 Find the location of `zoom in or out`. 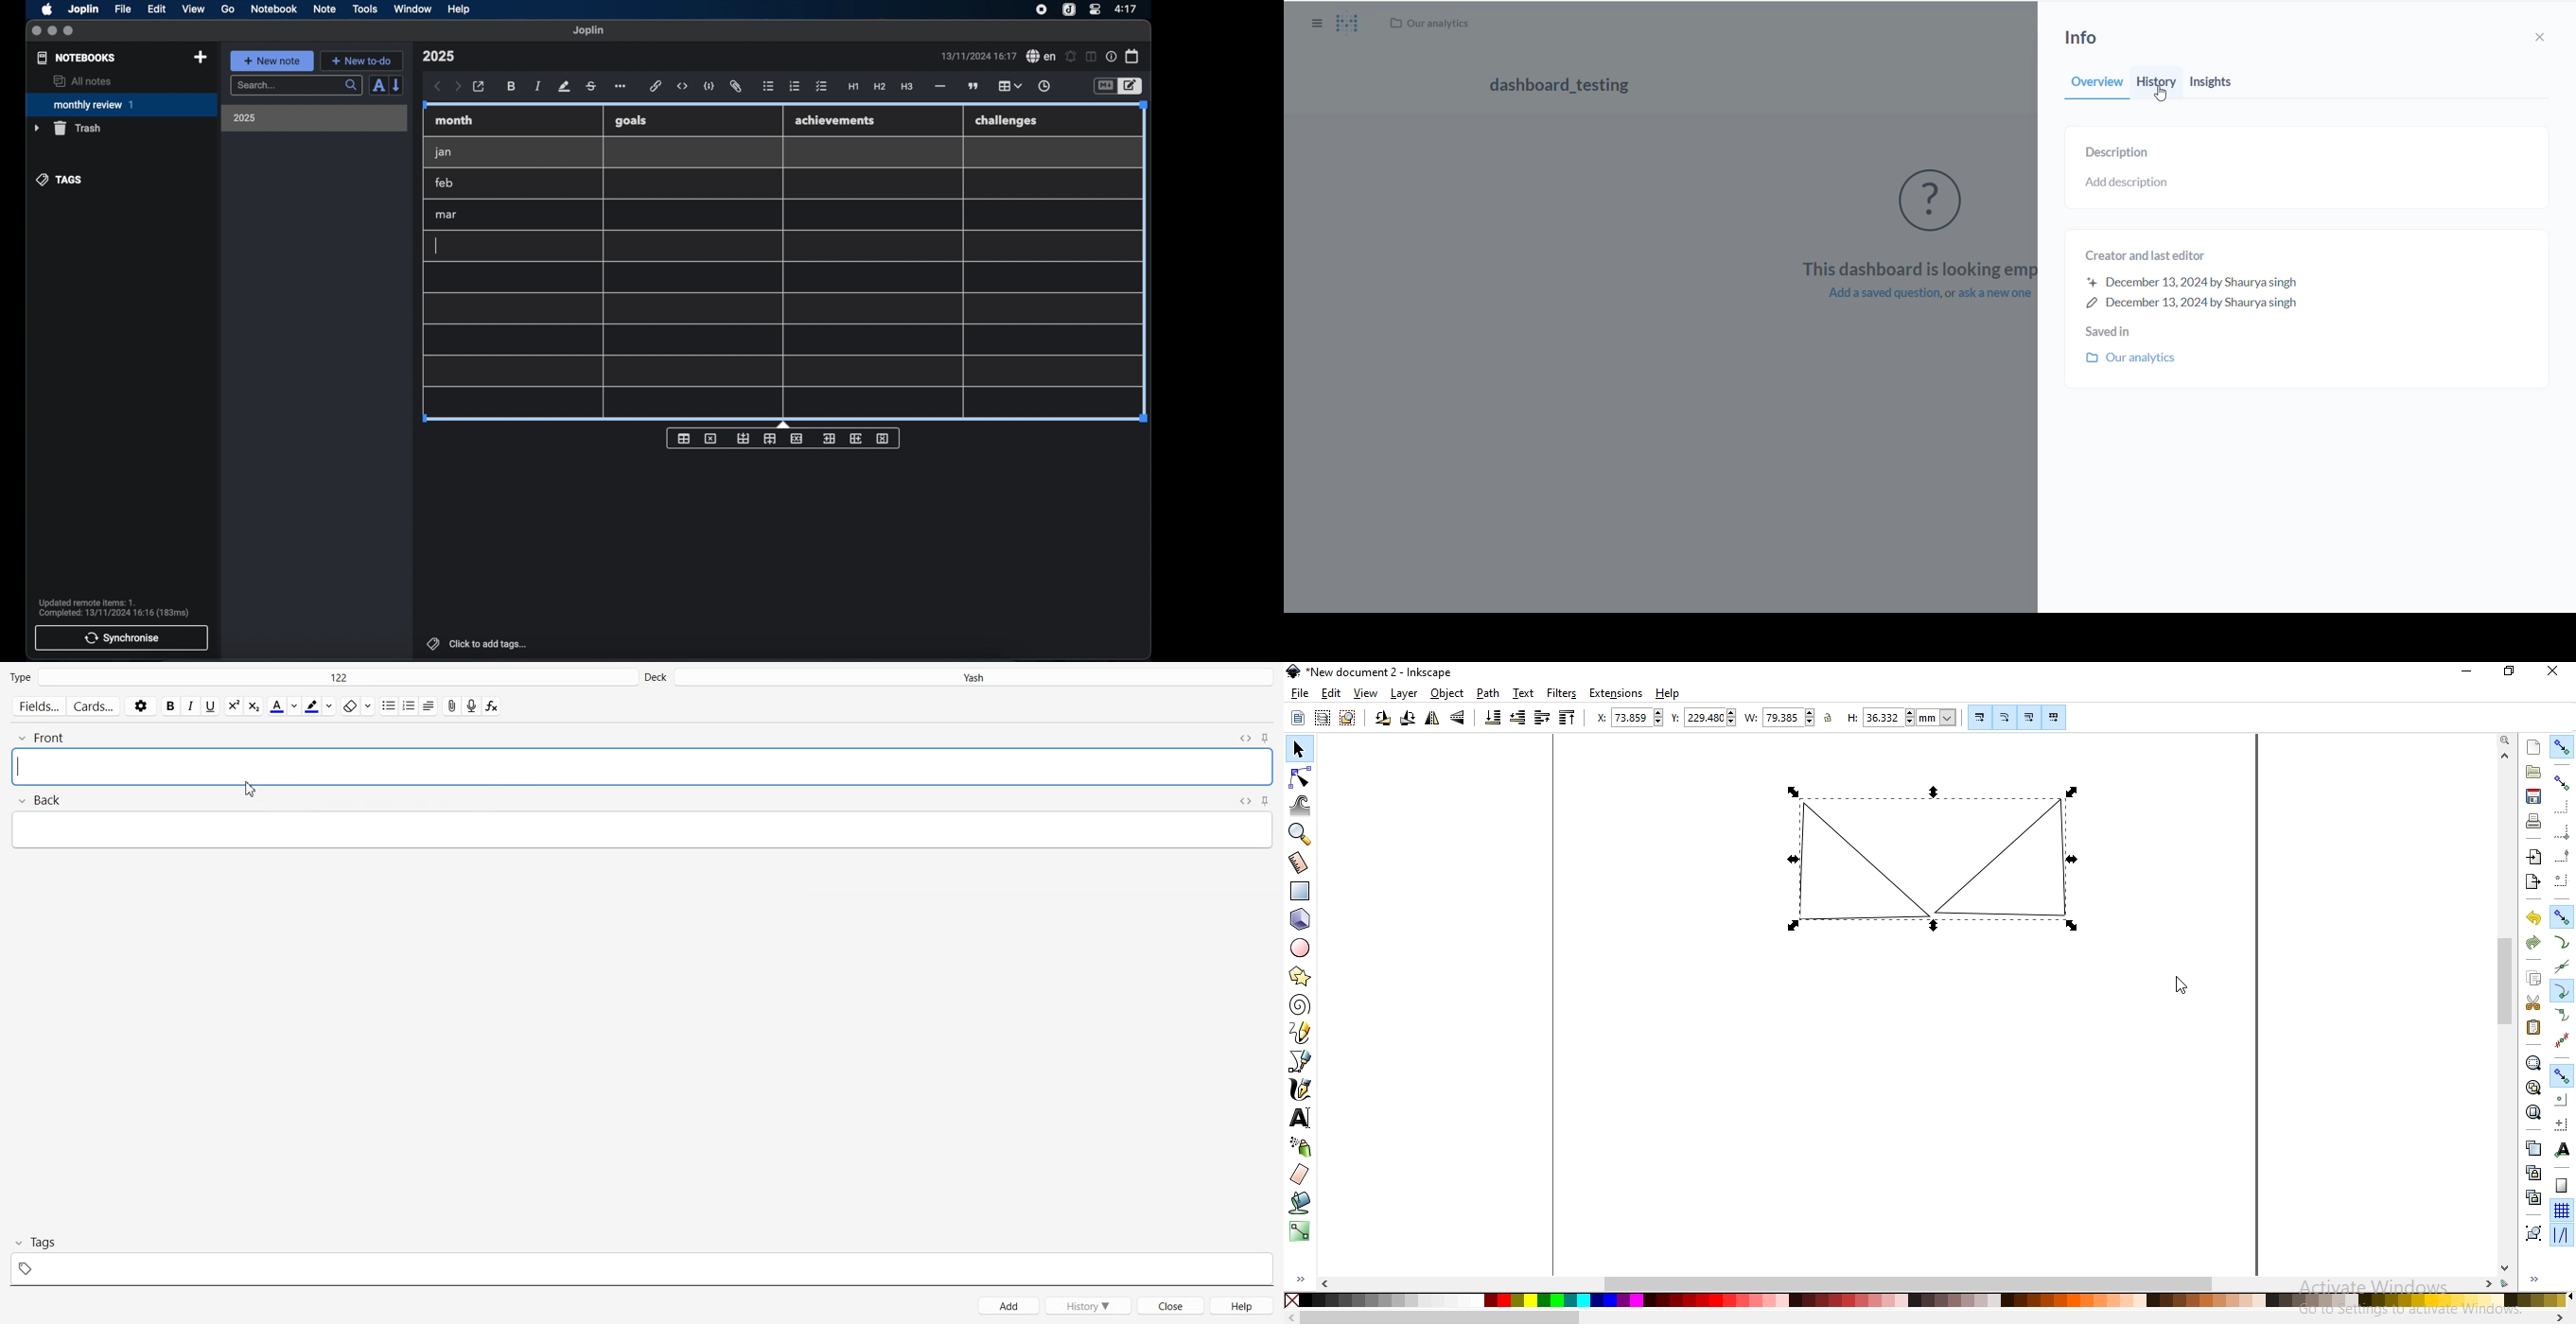

zoom in or out is located at coordinates (1300, 835).